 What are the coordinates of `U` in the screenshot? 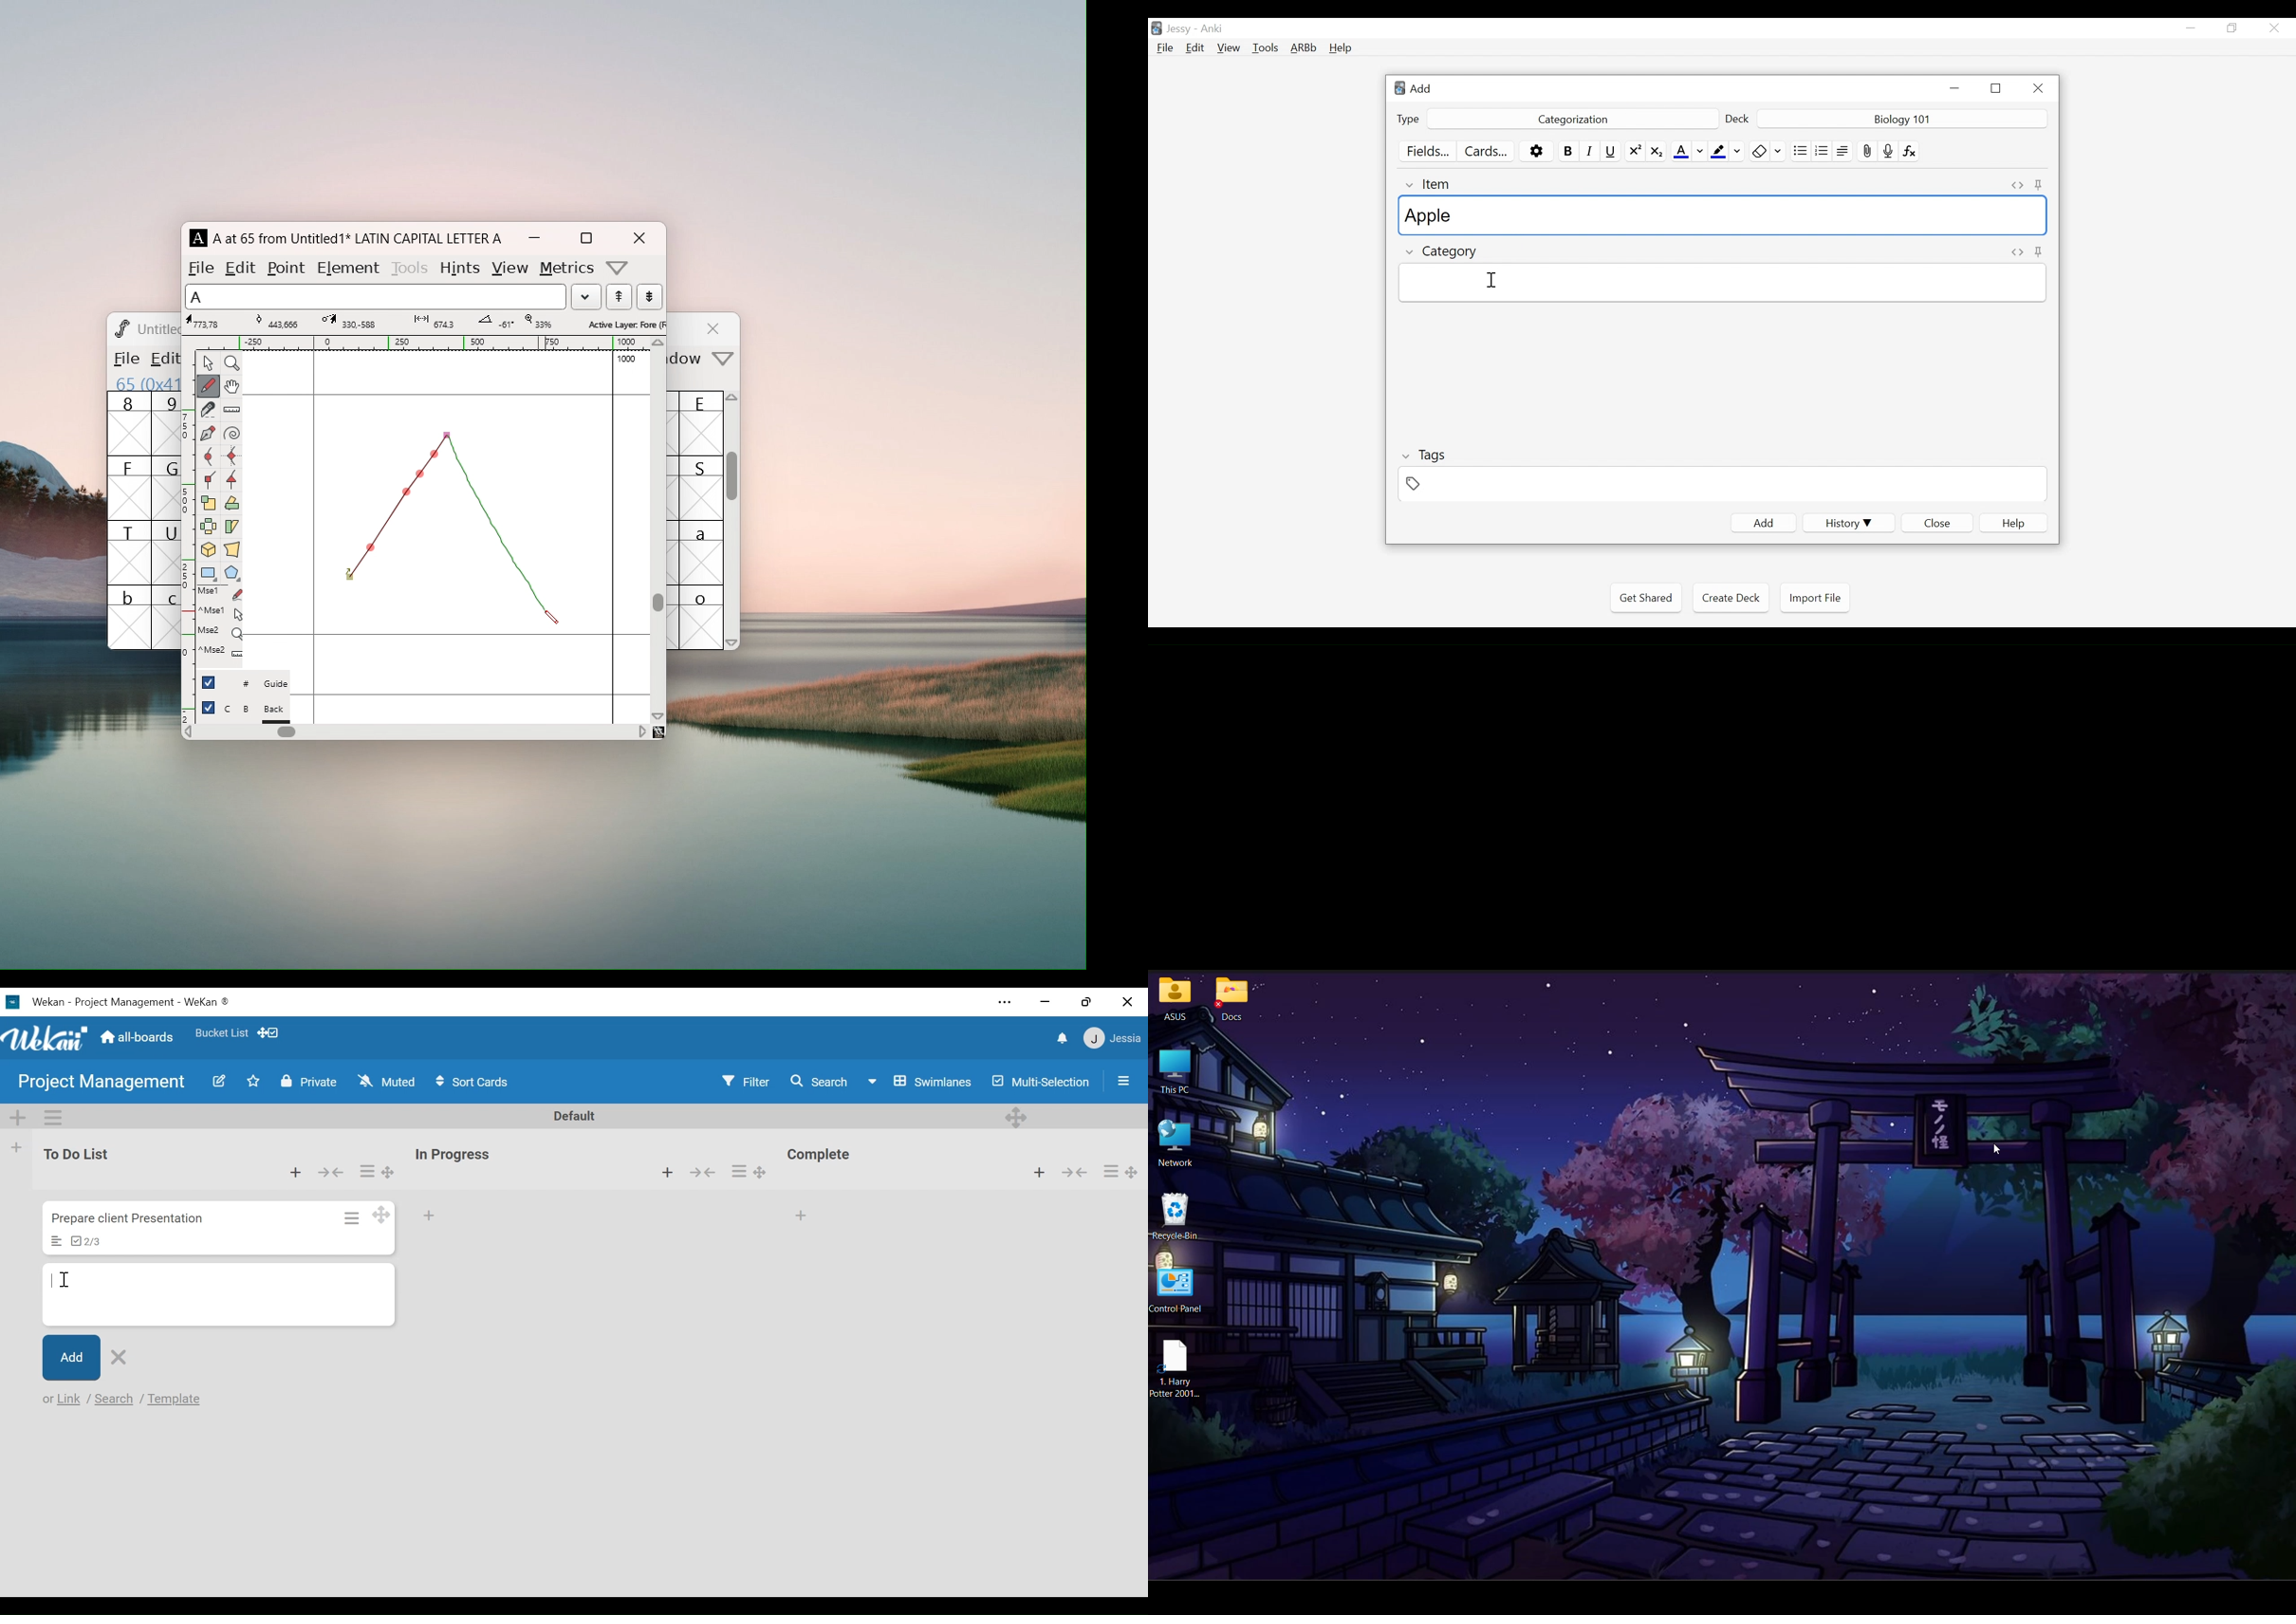 It's located at (166, 552).